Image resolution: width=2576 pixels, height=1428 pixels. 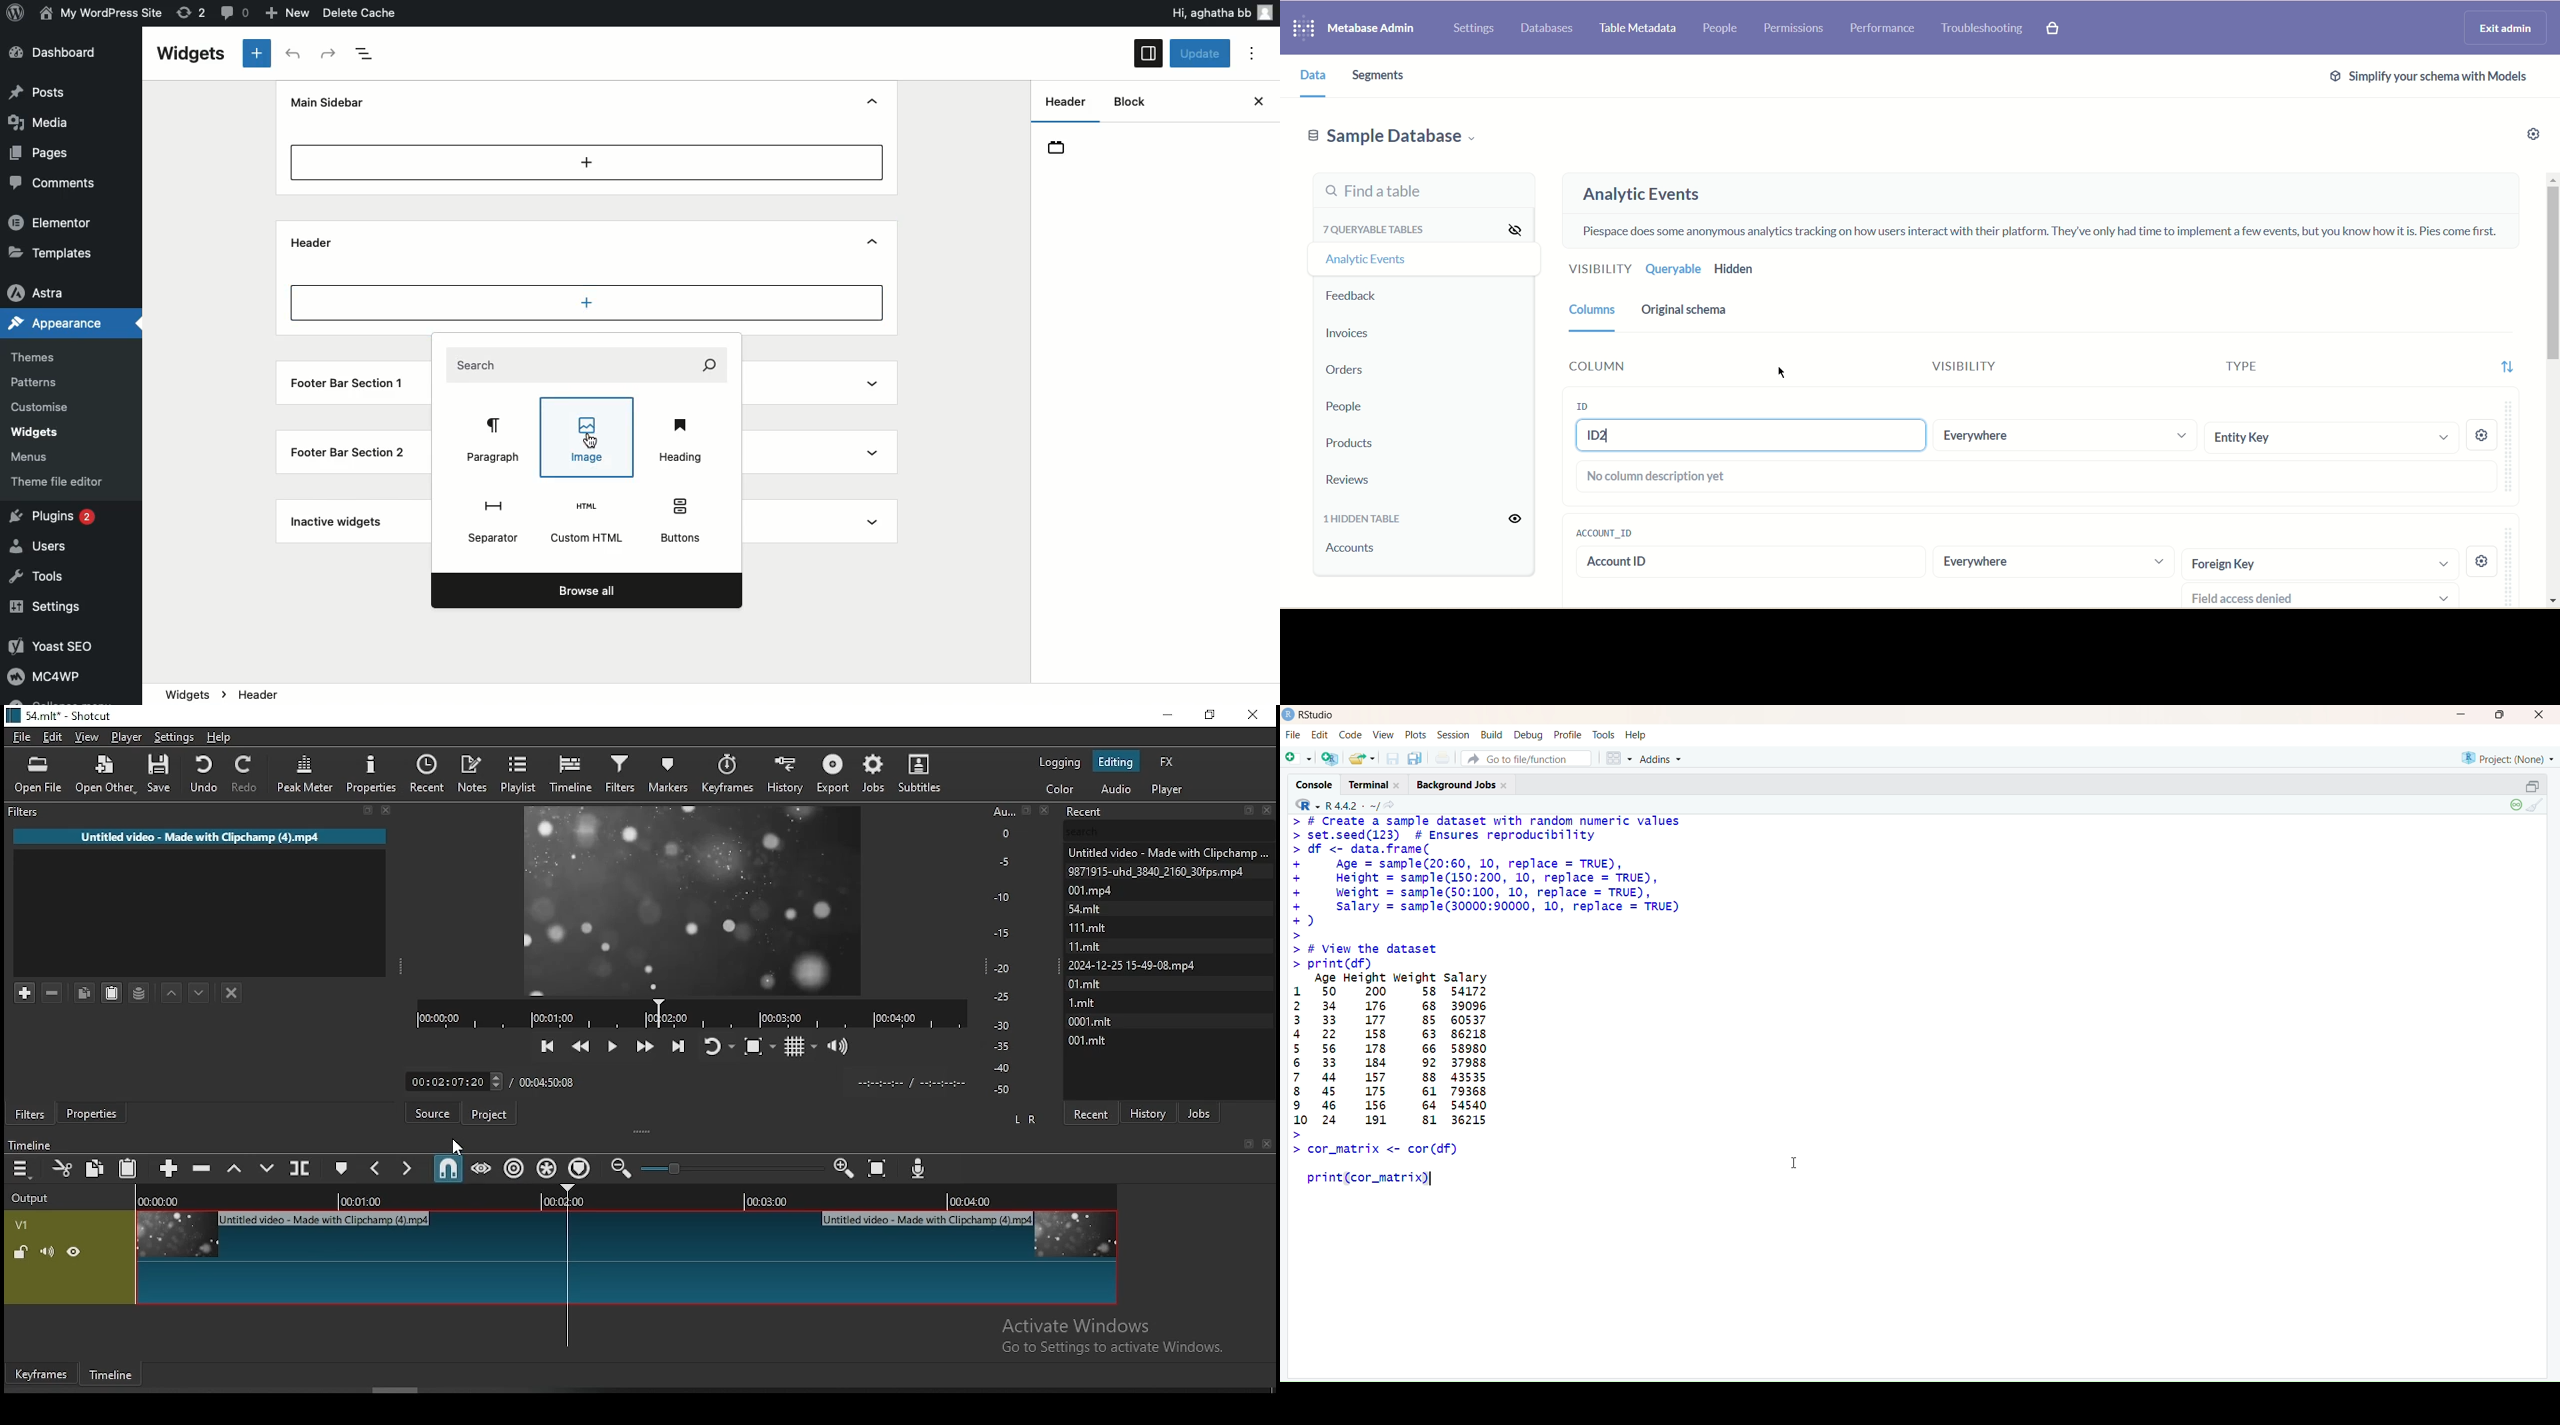 What do you see at coordinates (2532, 786) in the screenshot?
I see `Restore` at bounding box center [2532, 786].